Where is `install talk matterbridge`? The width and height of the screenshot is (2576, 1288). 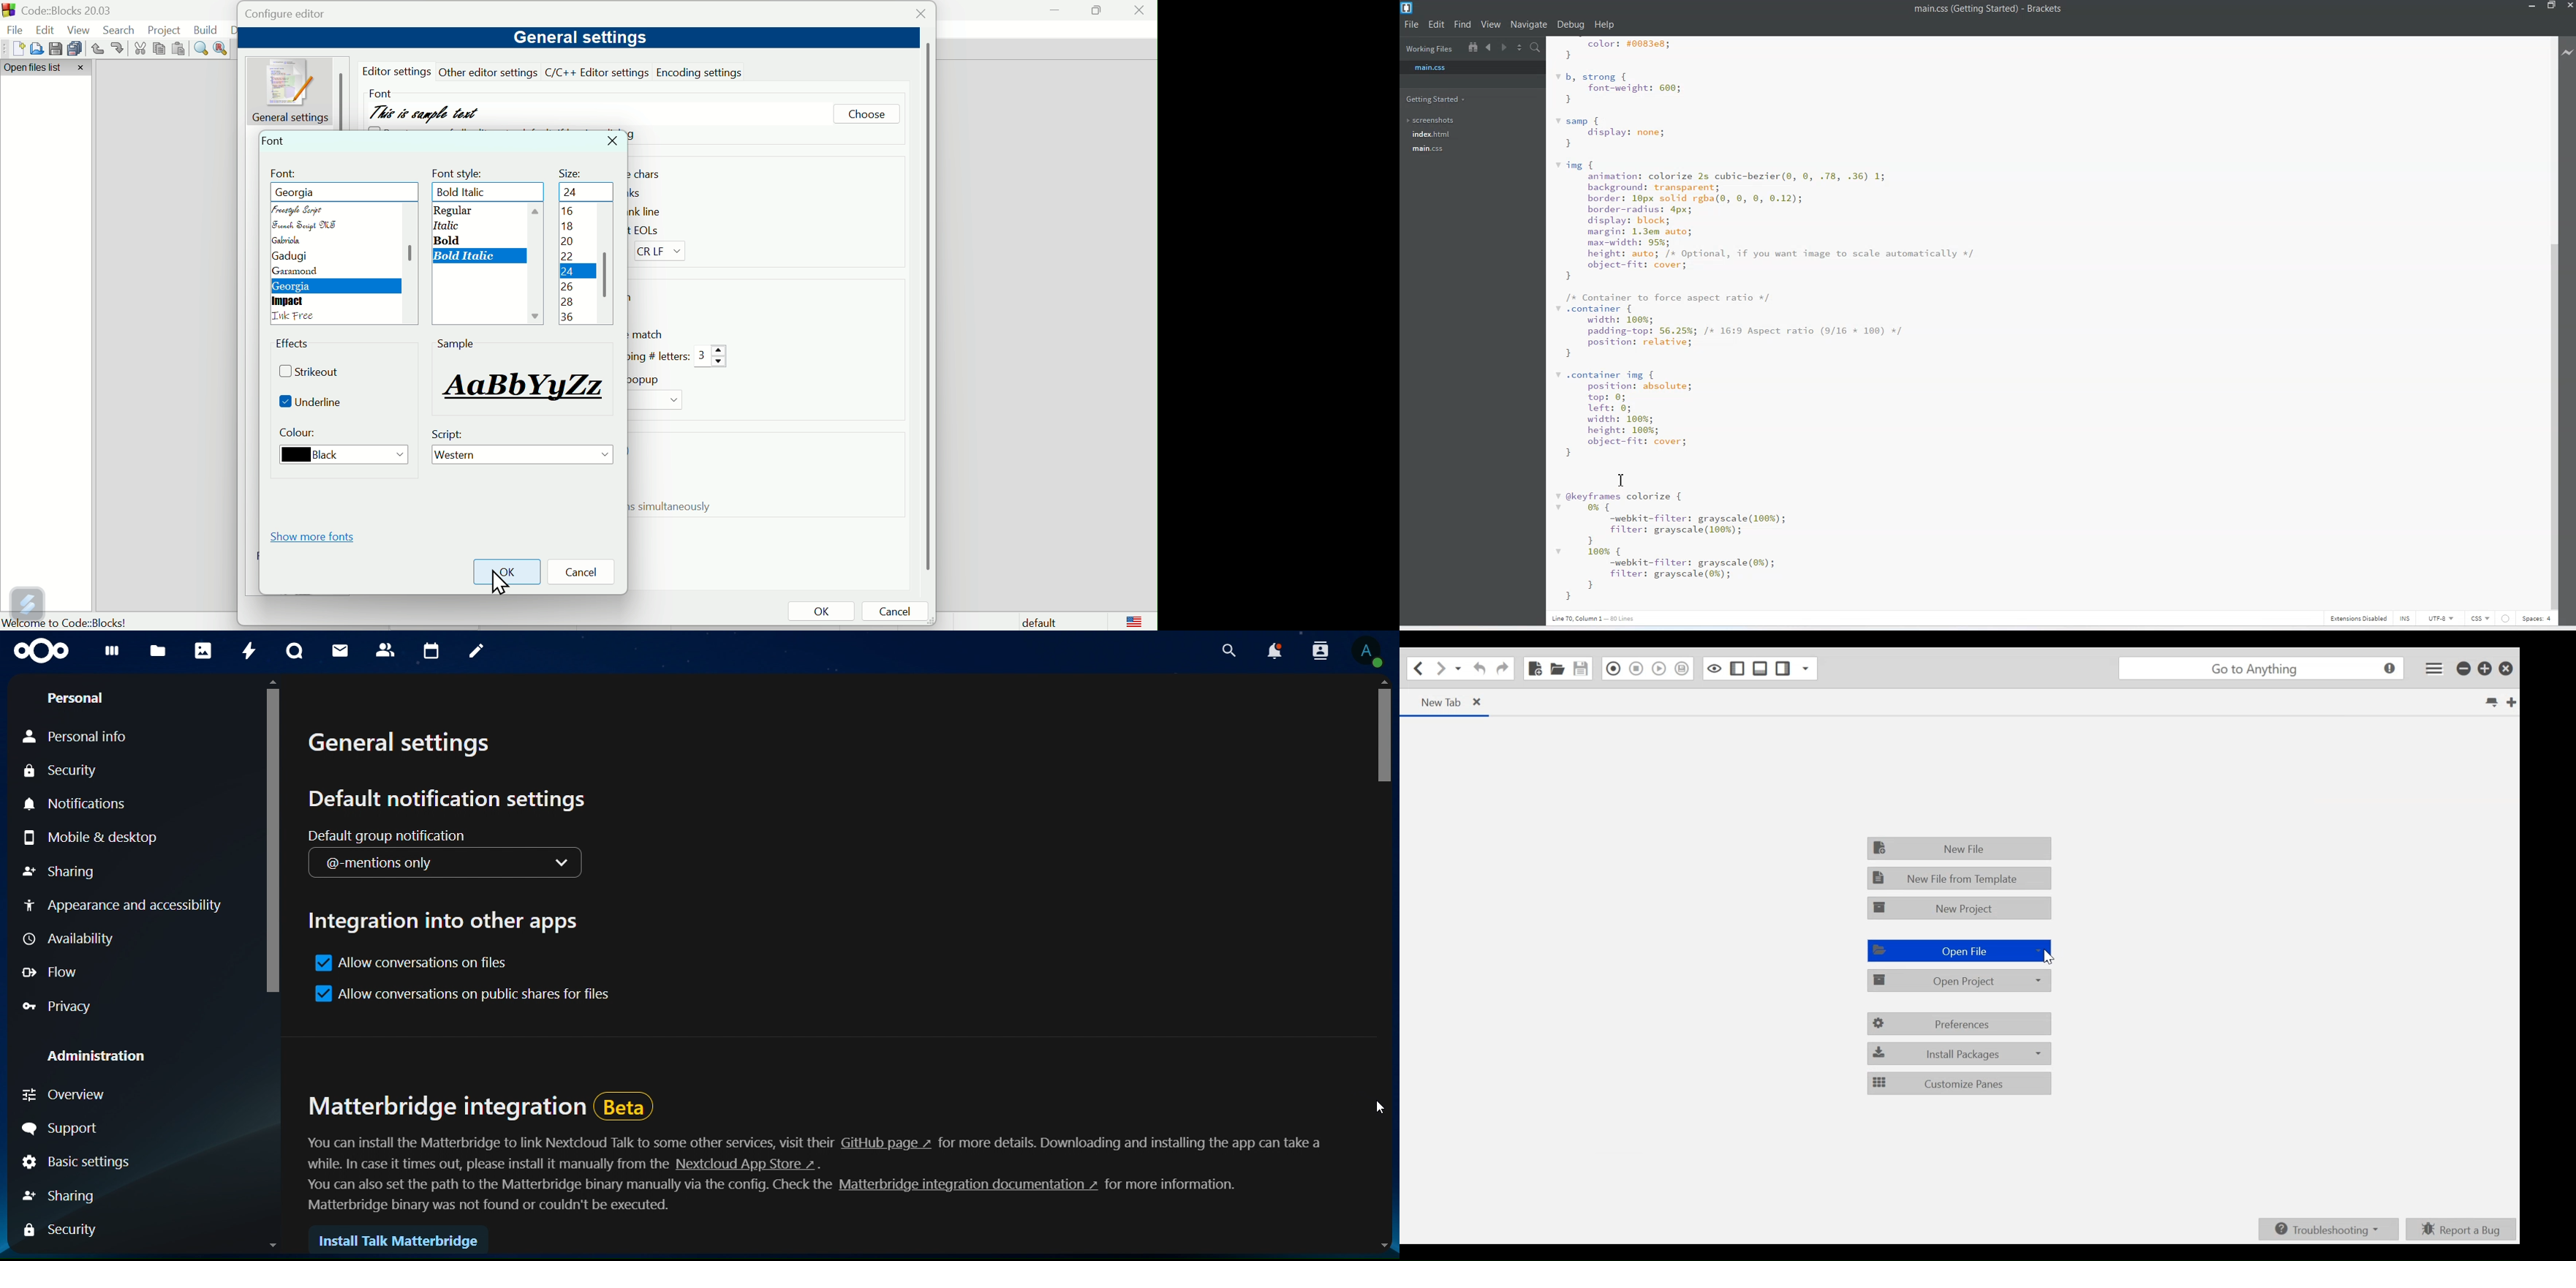 install talk matterbridge is located at coordinates (399, 1240).